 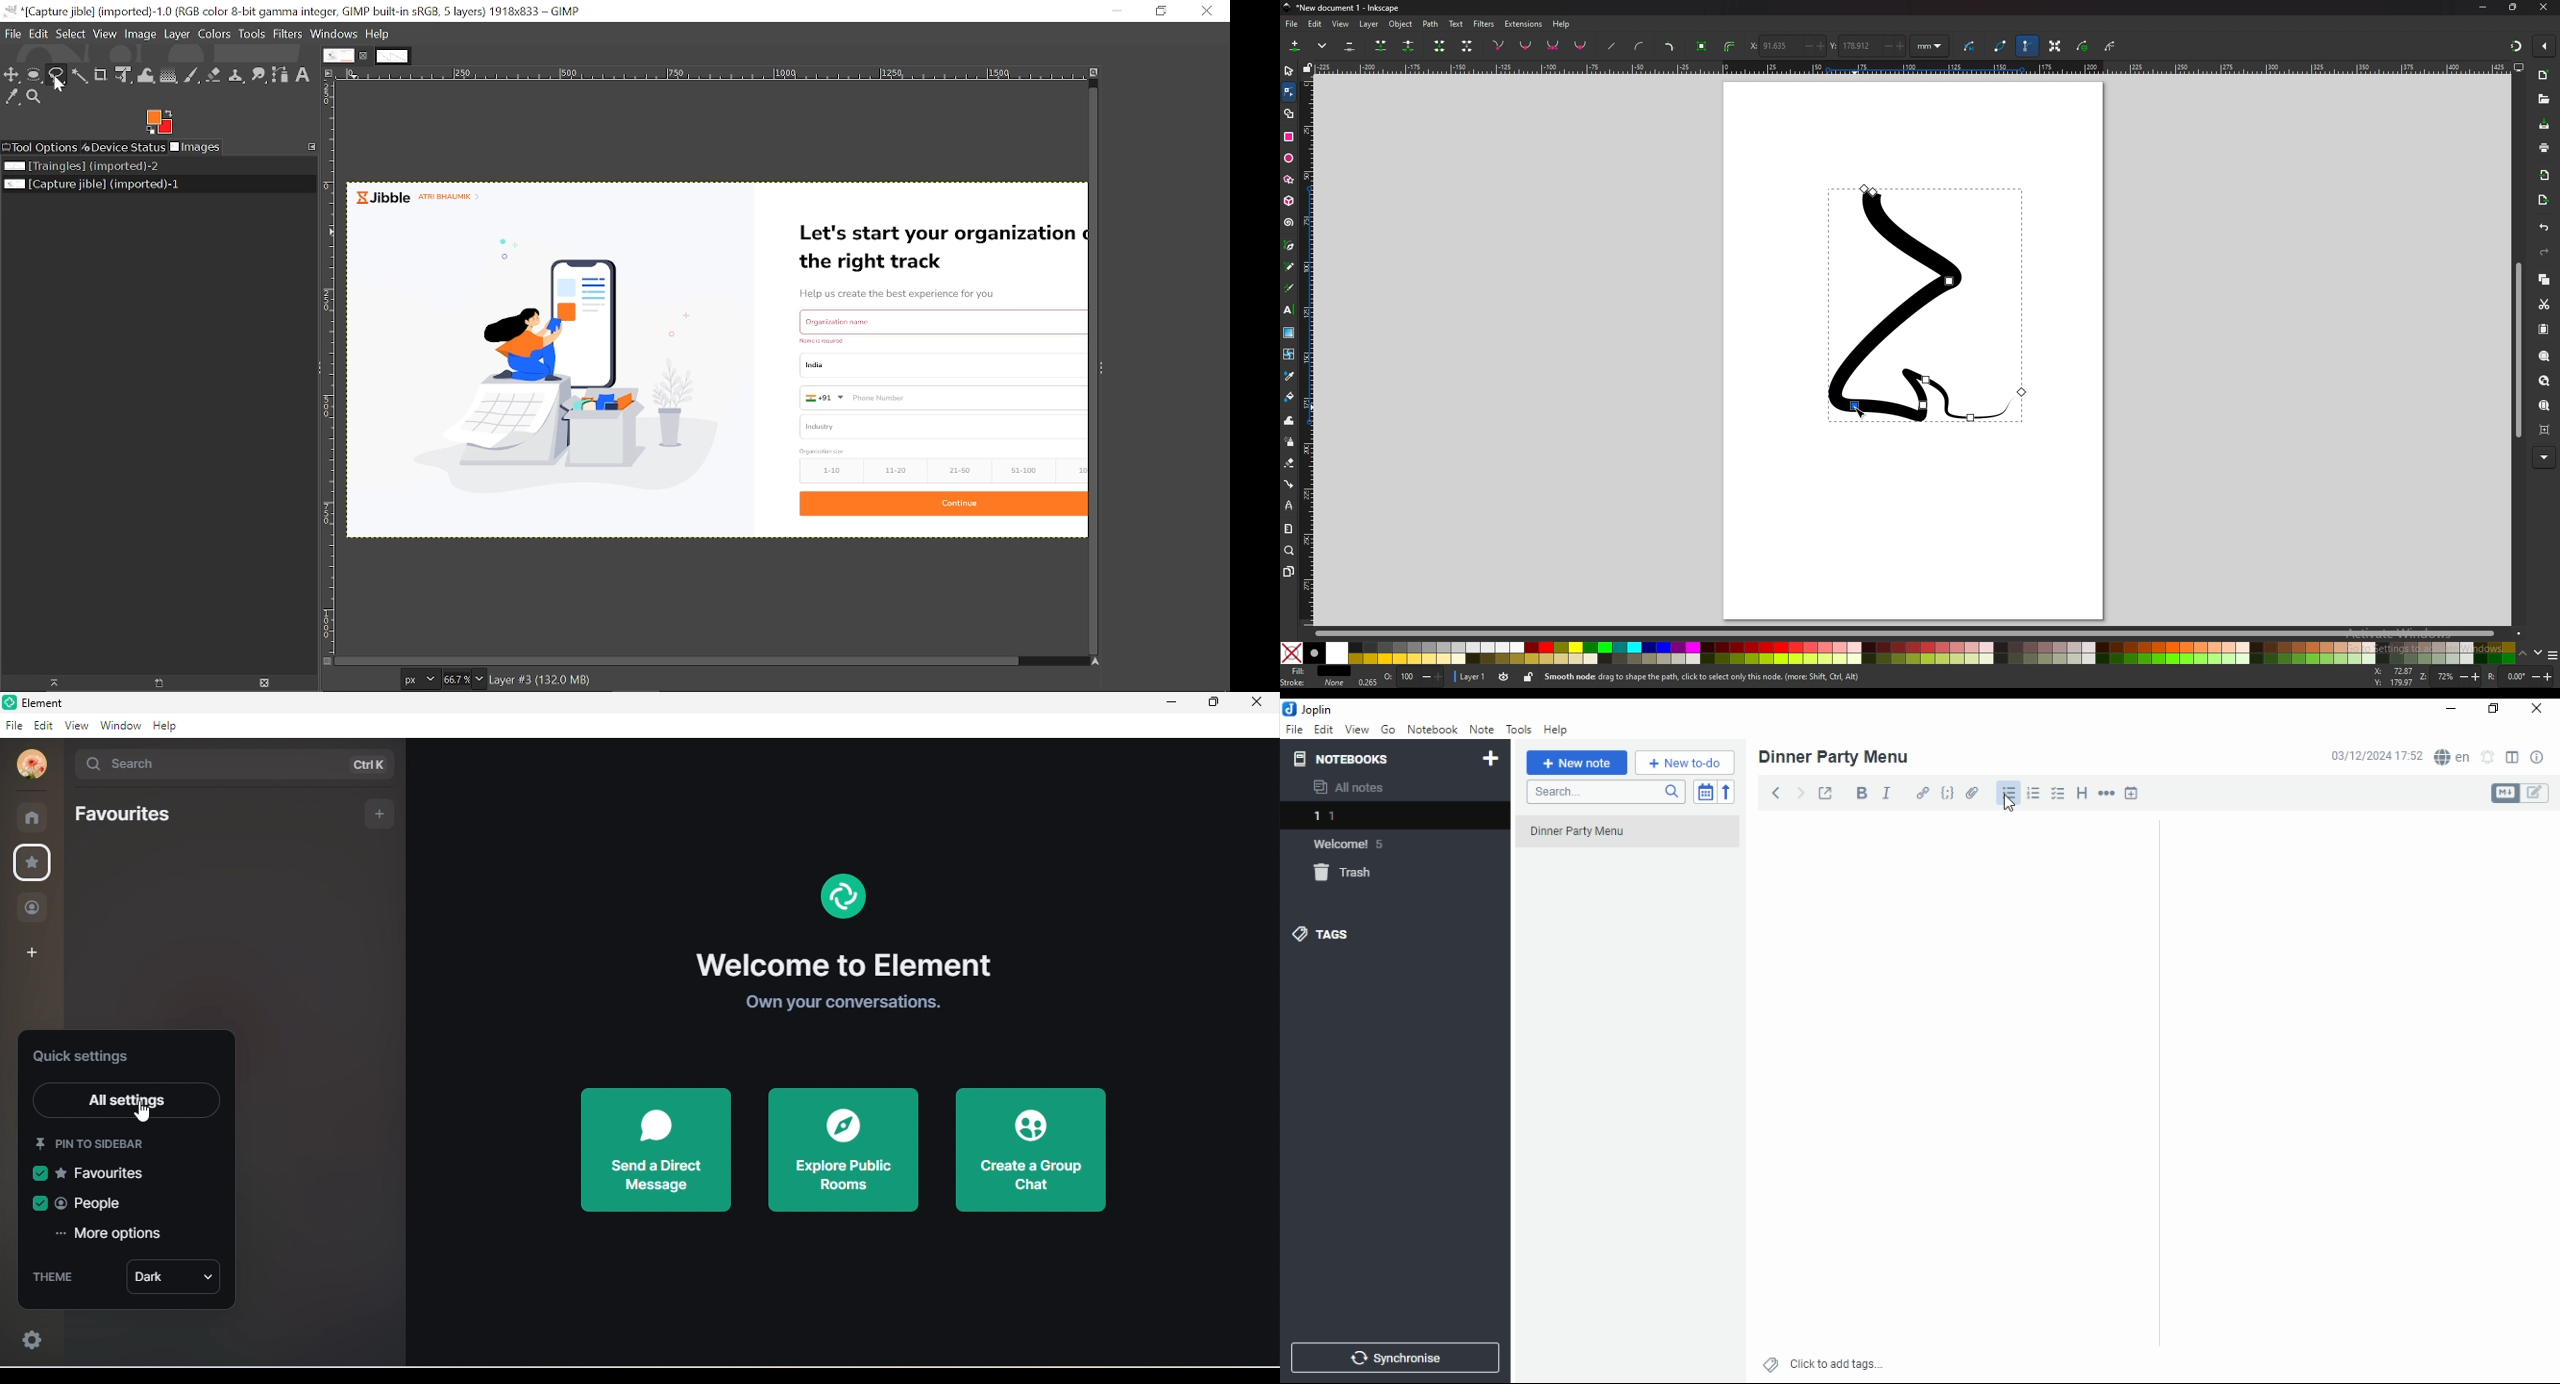 I want to click on minimize, so click(x=2452, y=709).